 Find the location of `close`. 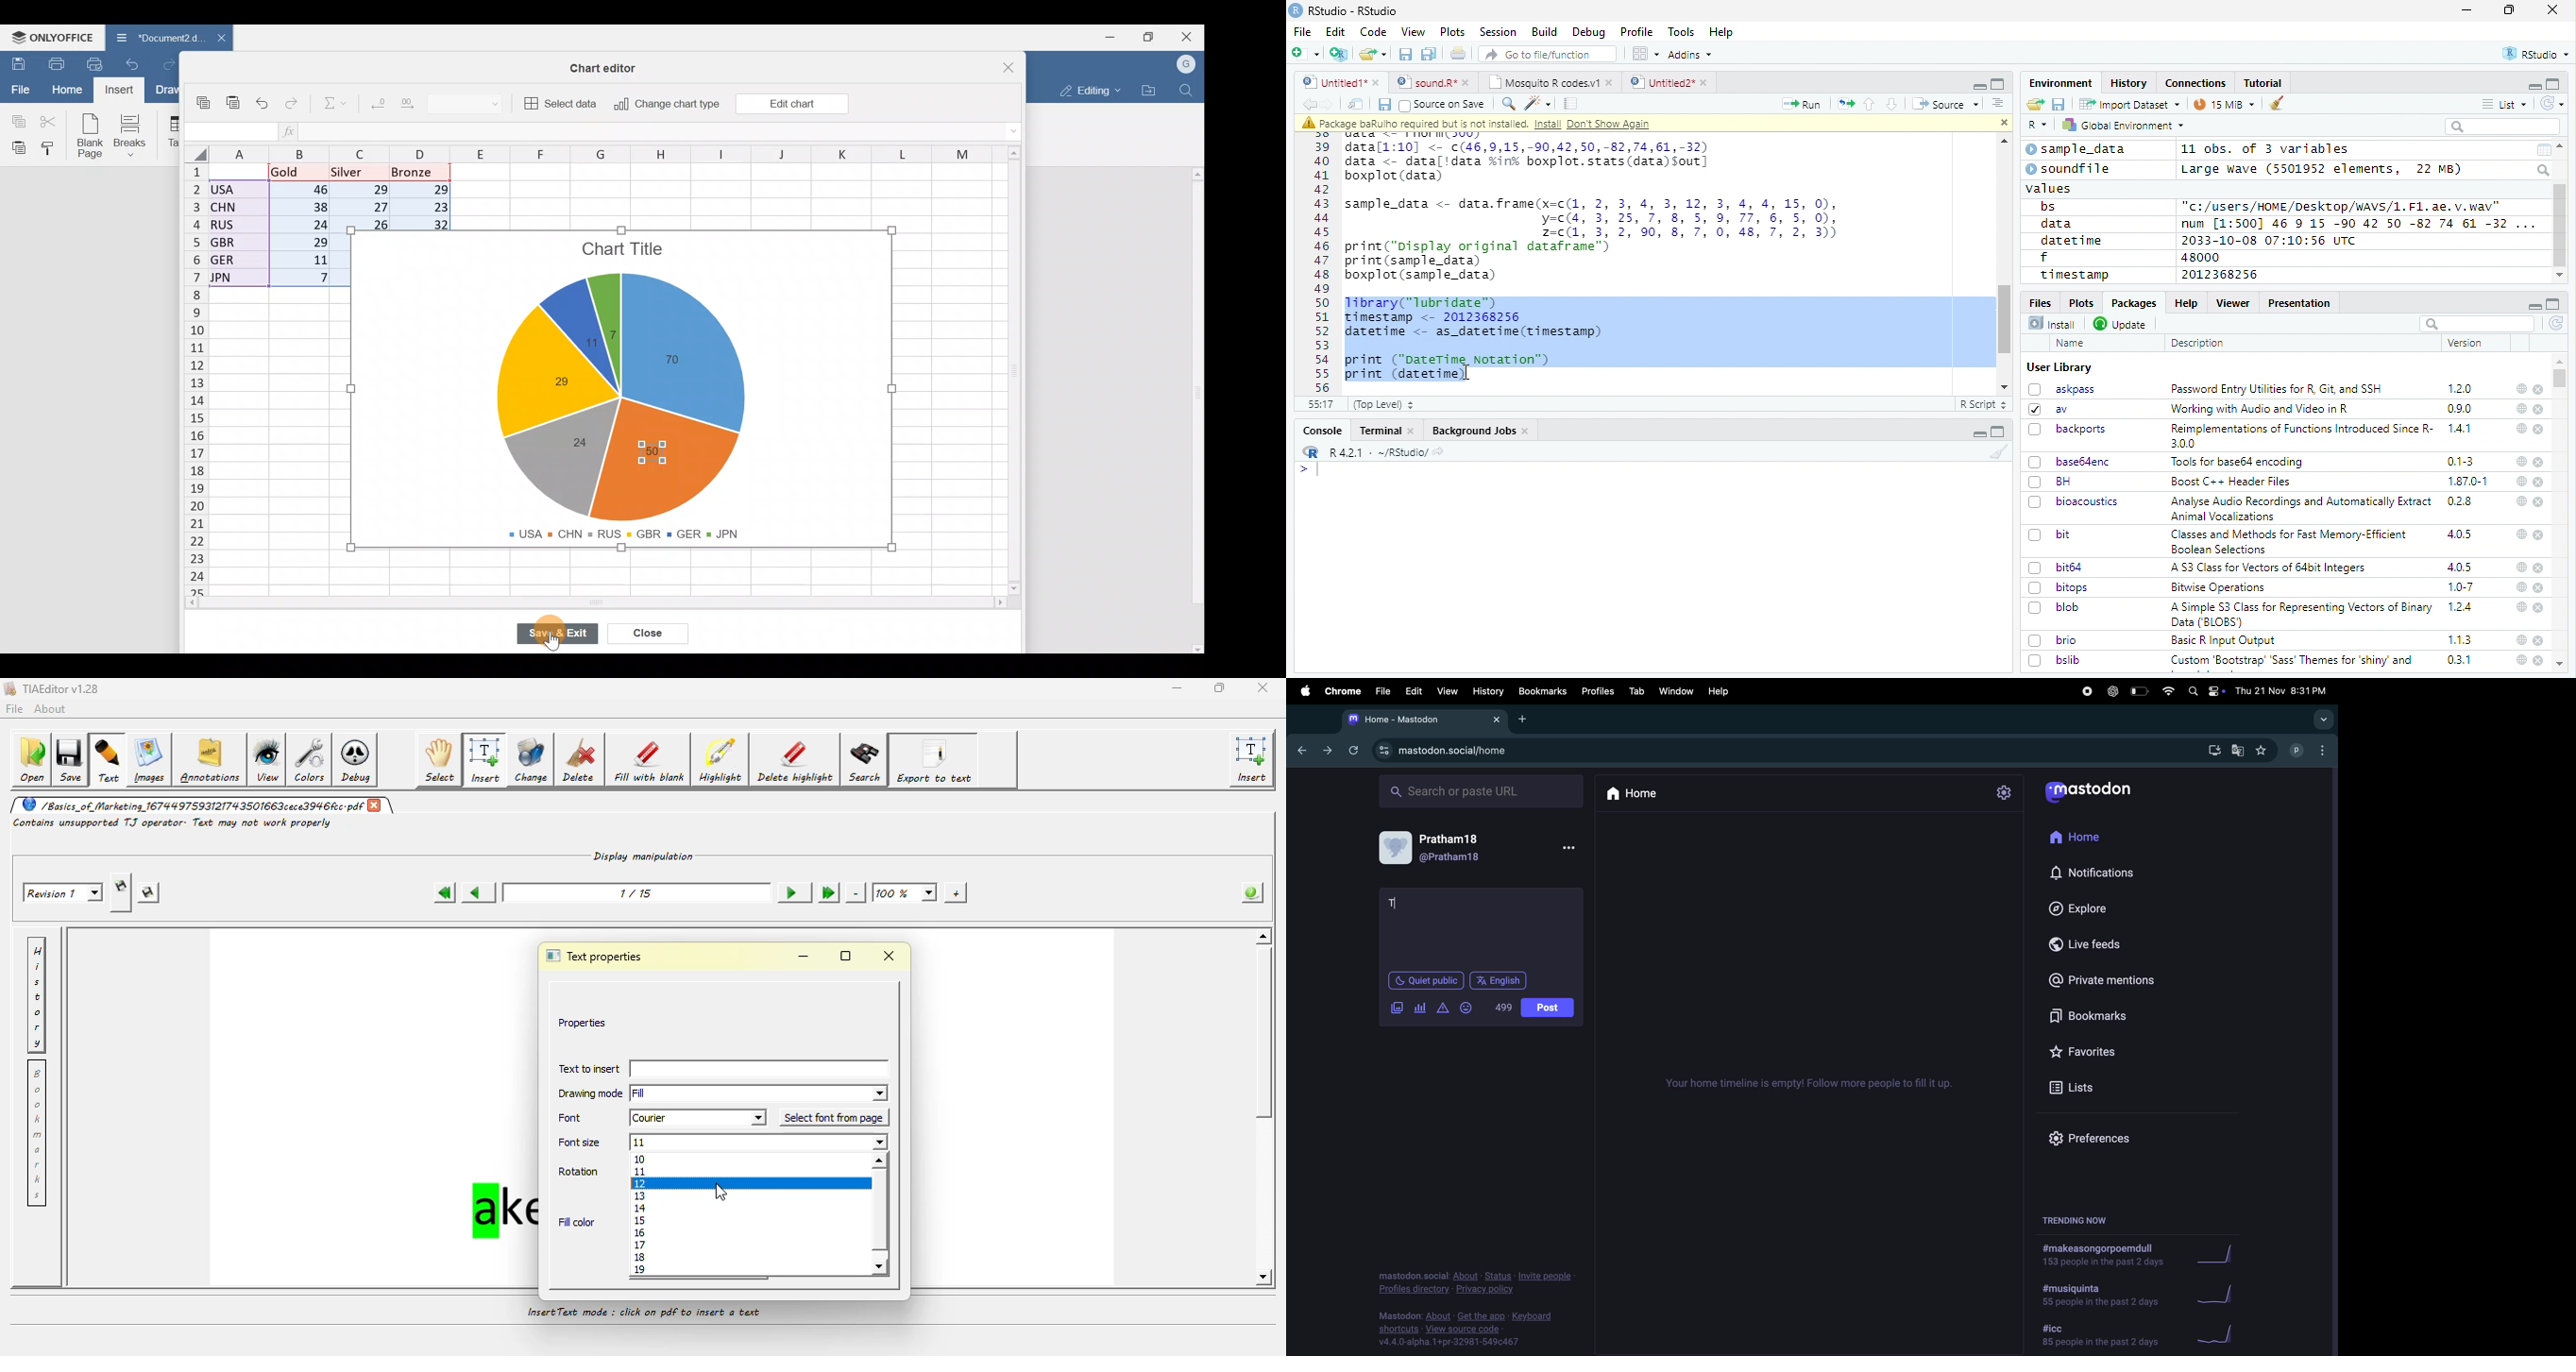

close is located at coordinates (2539, 534).